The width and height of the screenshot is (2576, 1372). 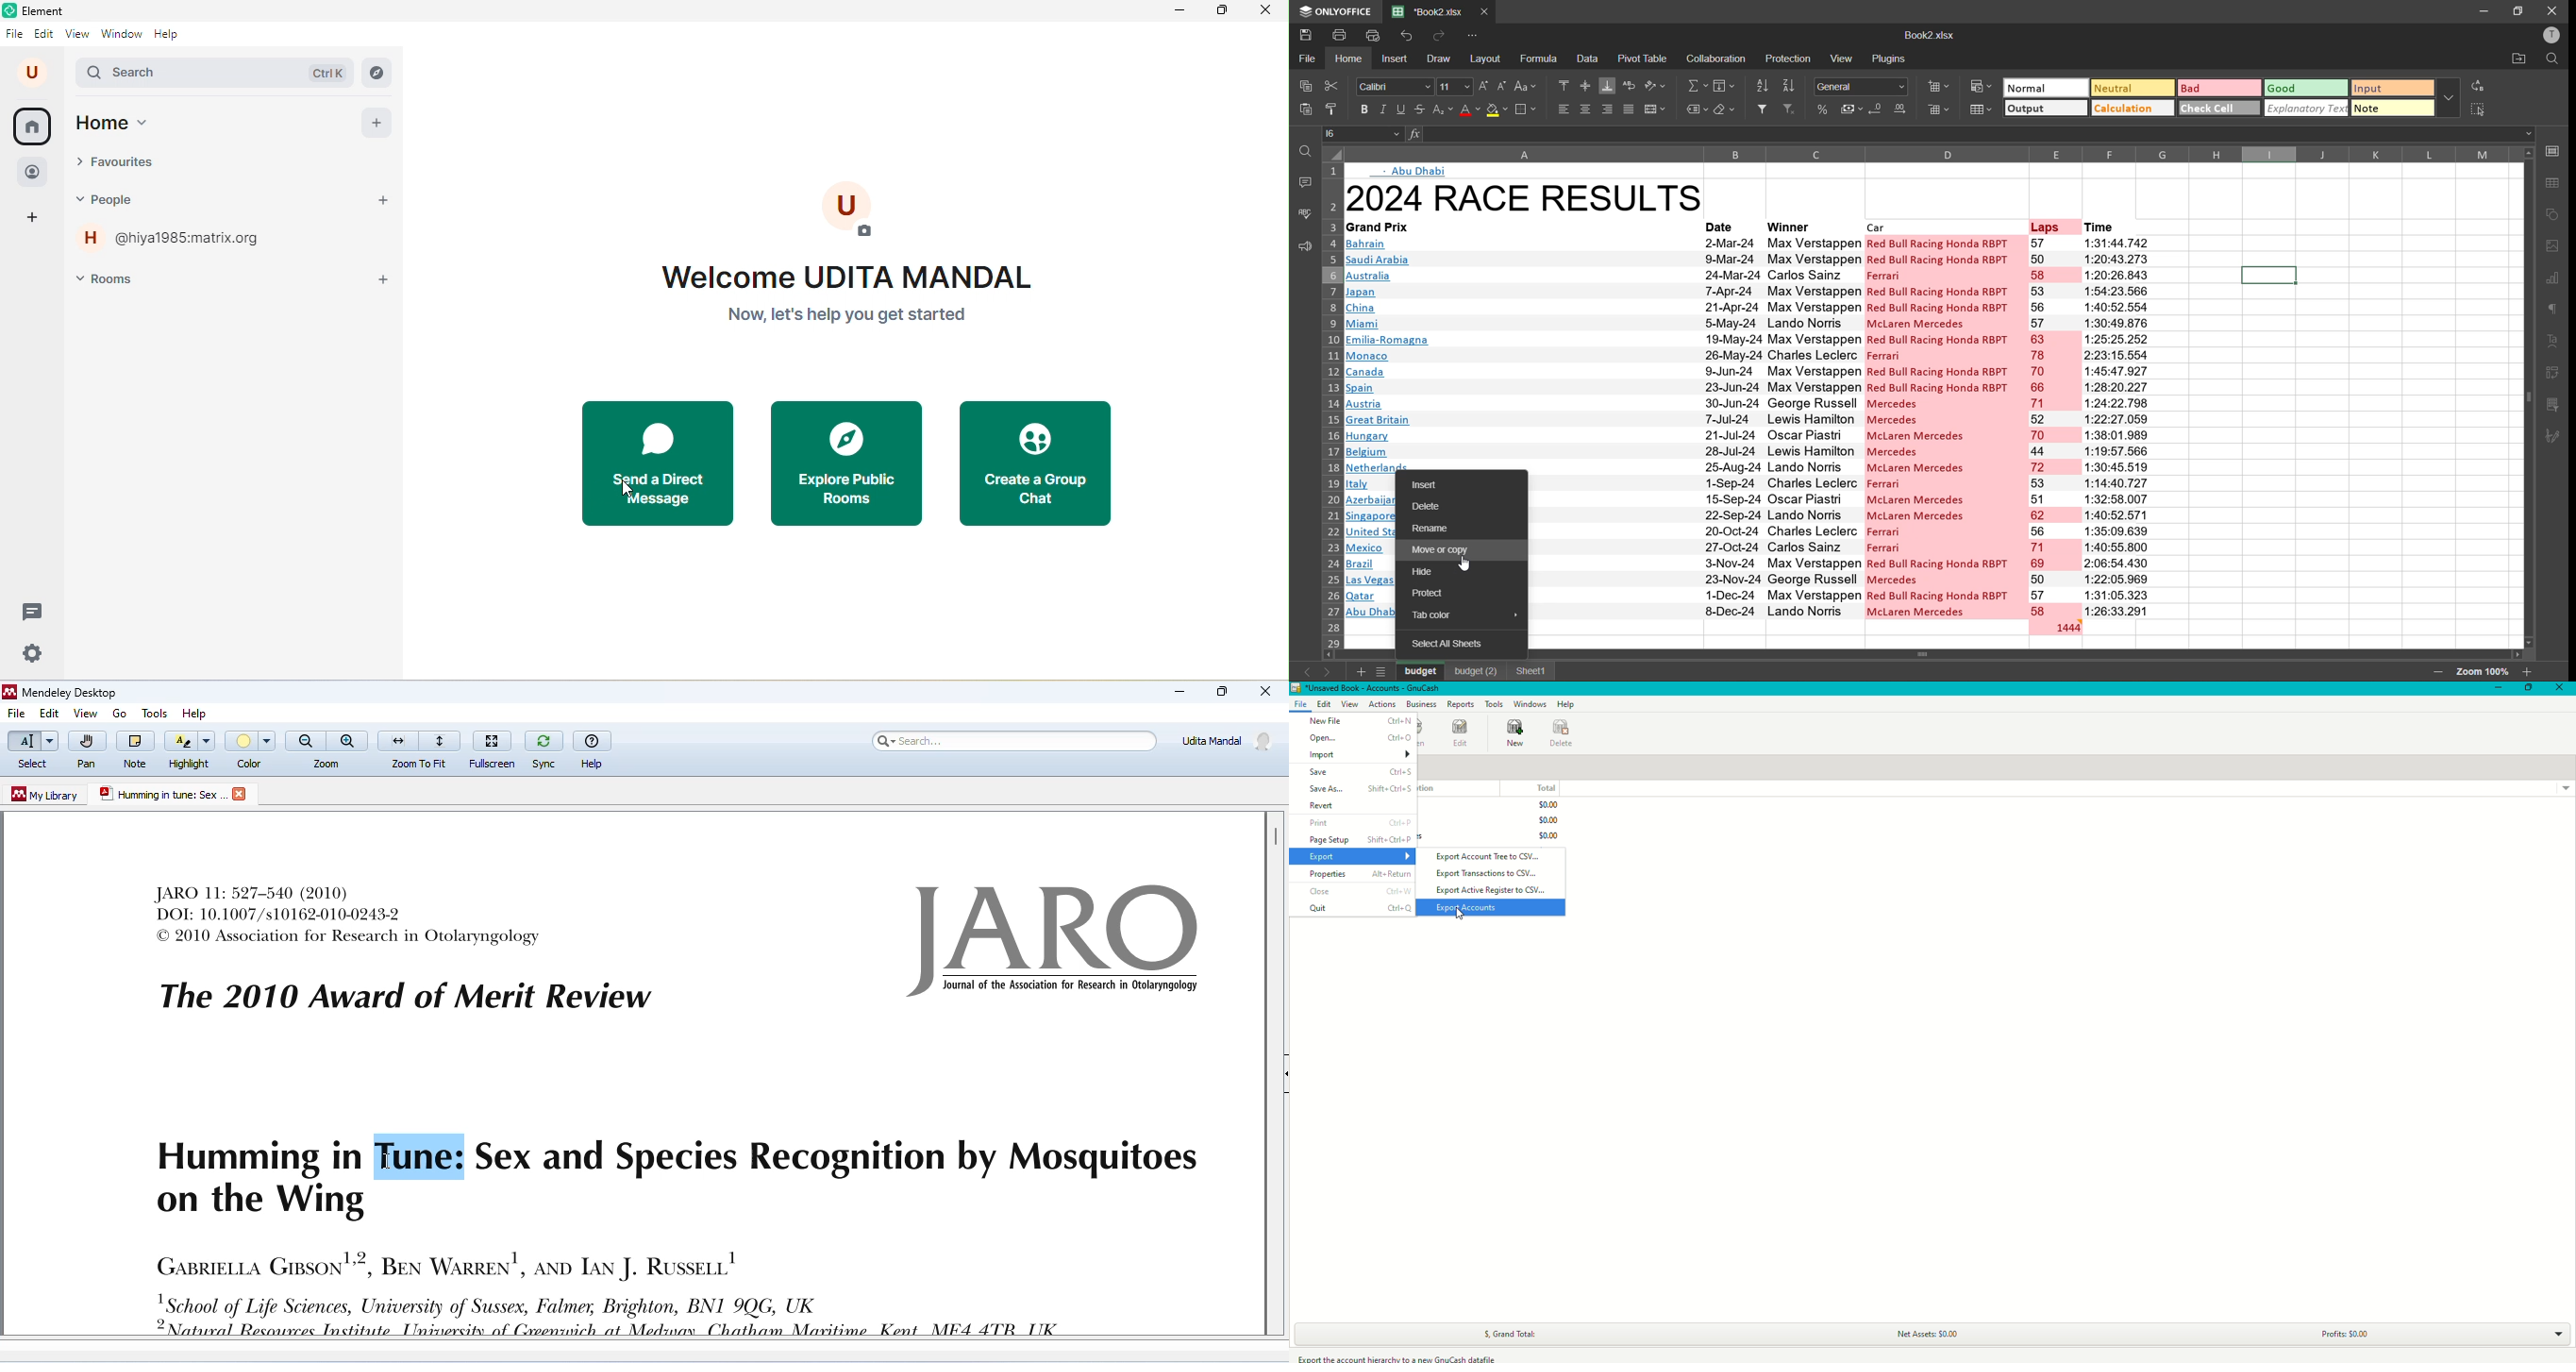 I want to click on paste, so click(x=1304, y=109).